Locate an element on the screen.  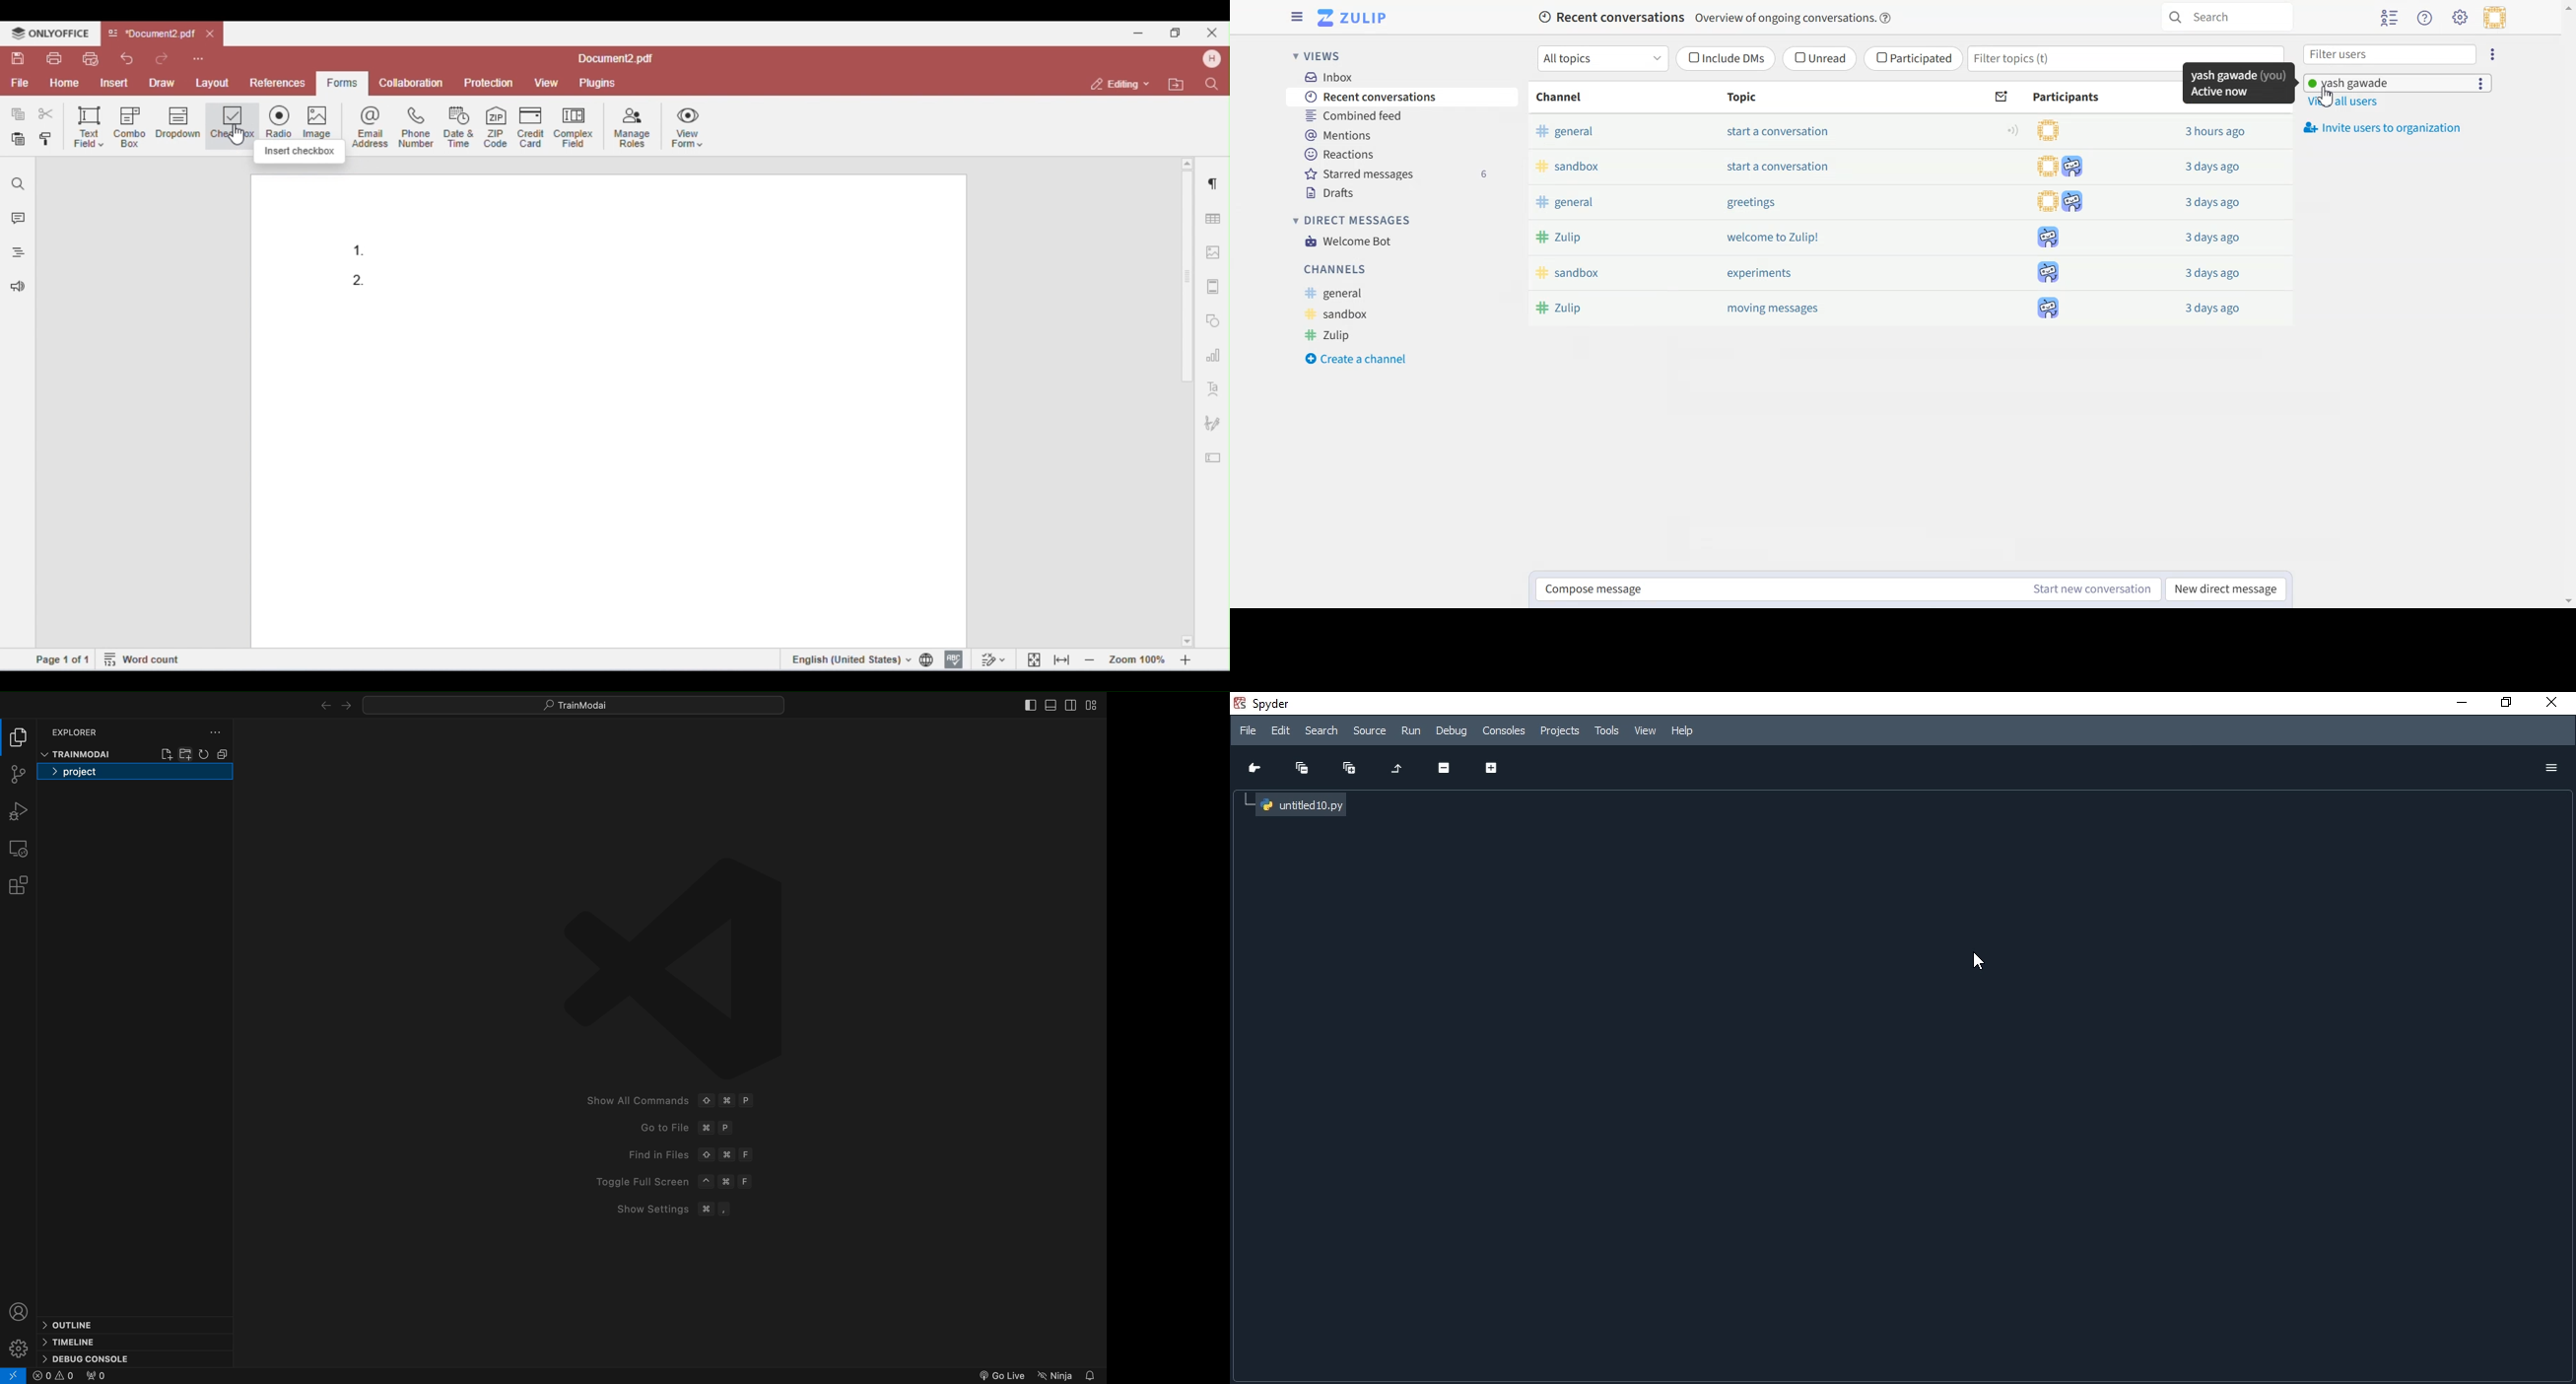
Unread is located at coordinates (1817, 58).